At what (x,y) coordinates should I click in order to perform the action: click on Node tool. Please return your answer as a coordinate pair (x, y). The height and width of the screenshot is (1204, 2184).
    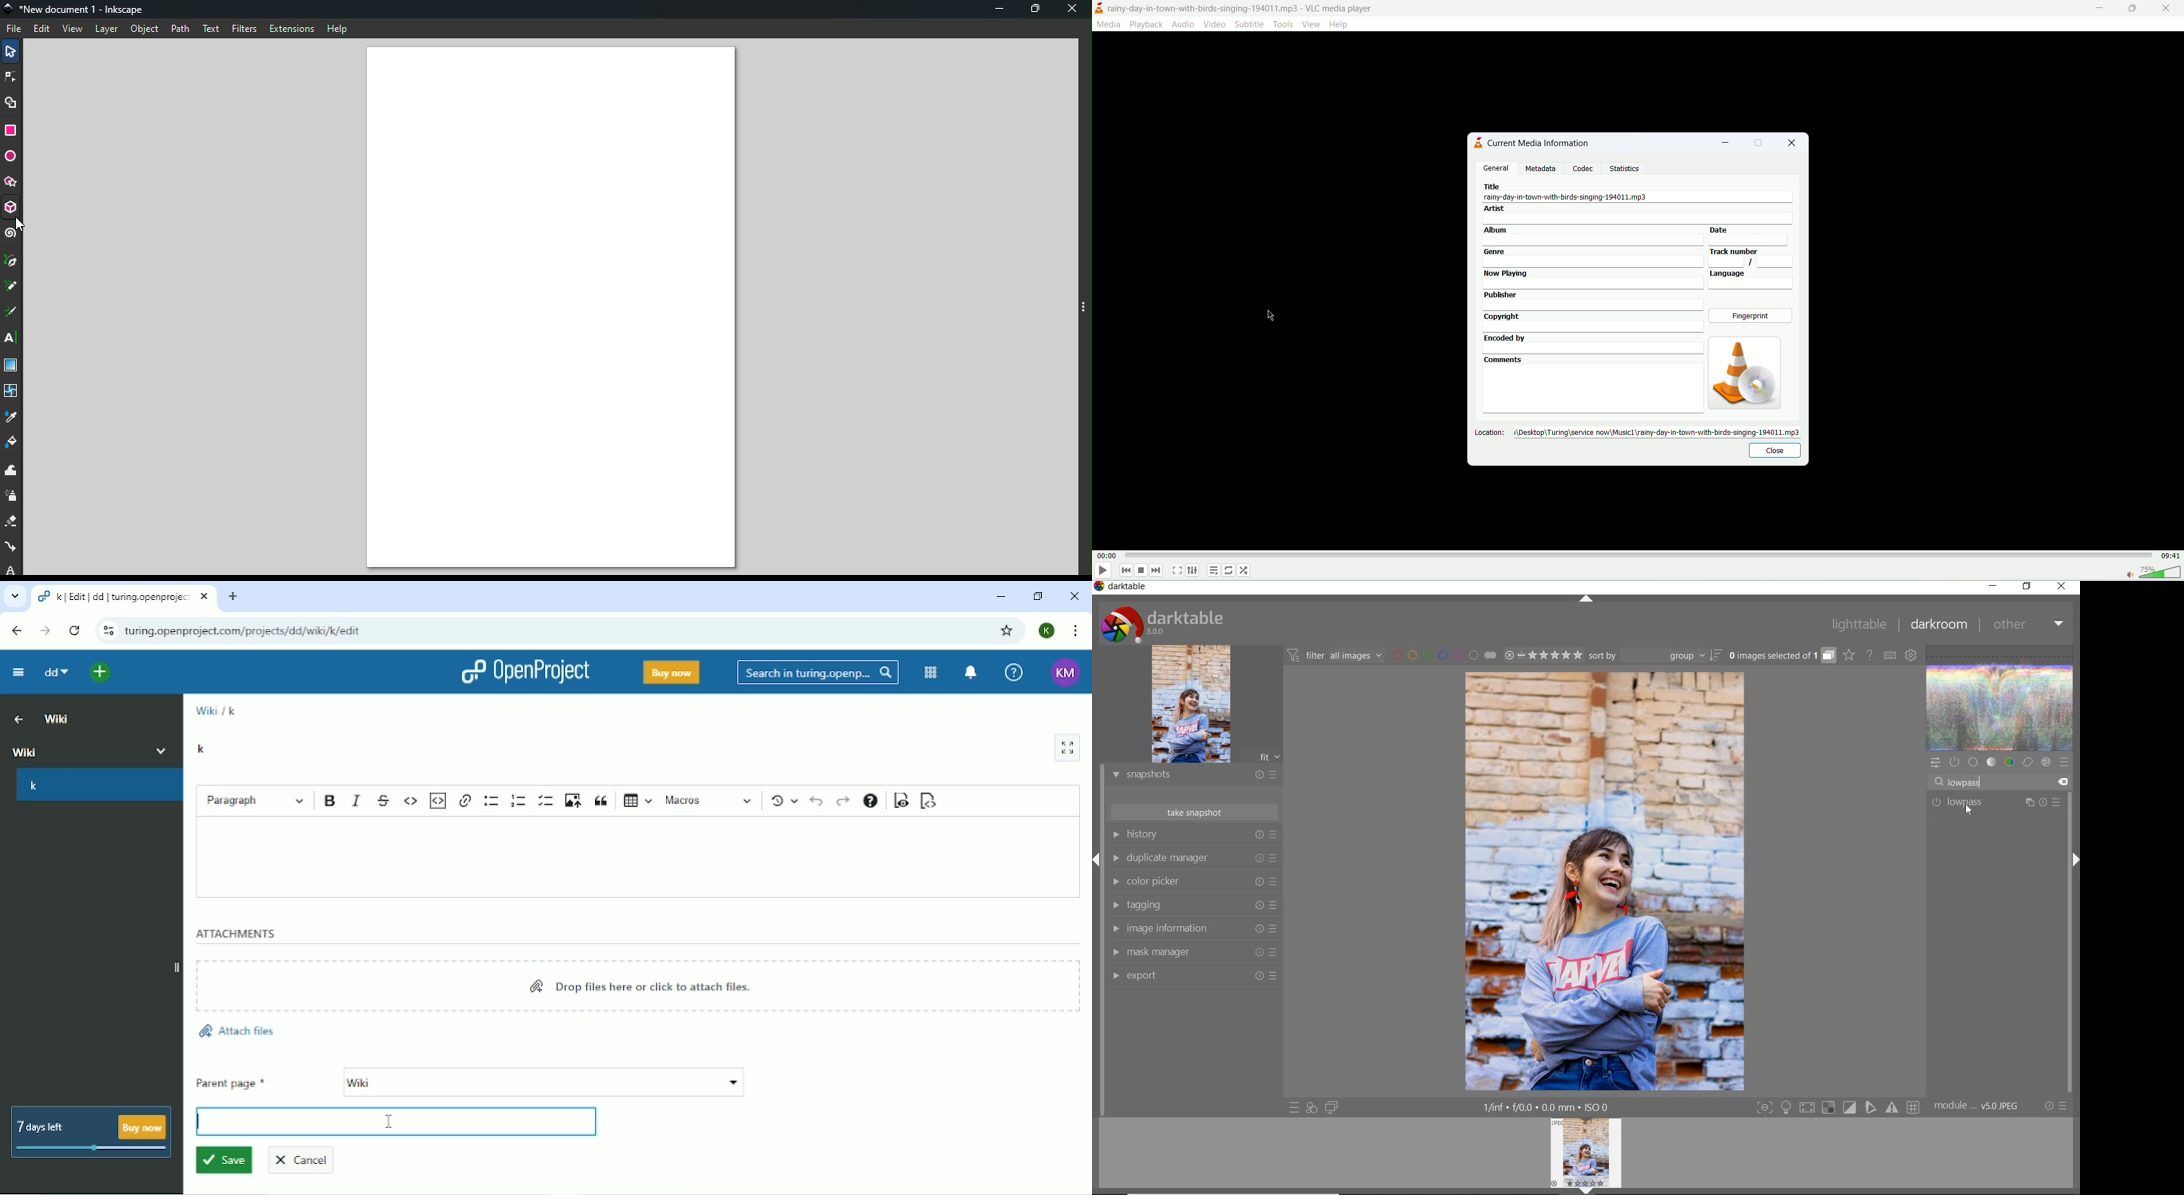
    Looking at the image, I should click on (11, 78).